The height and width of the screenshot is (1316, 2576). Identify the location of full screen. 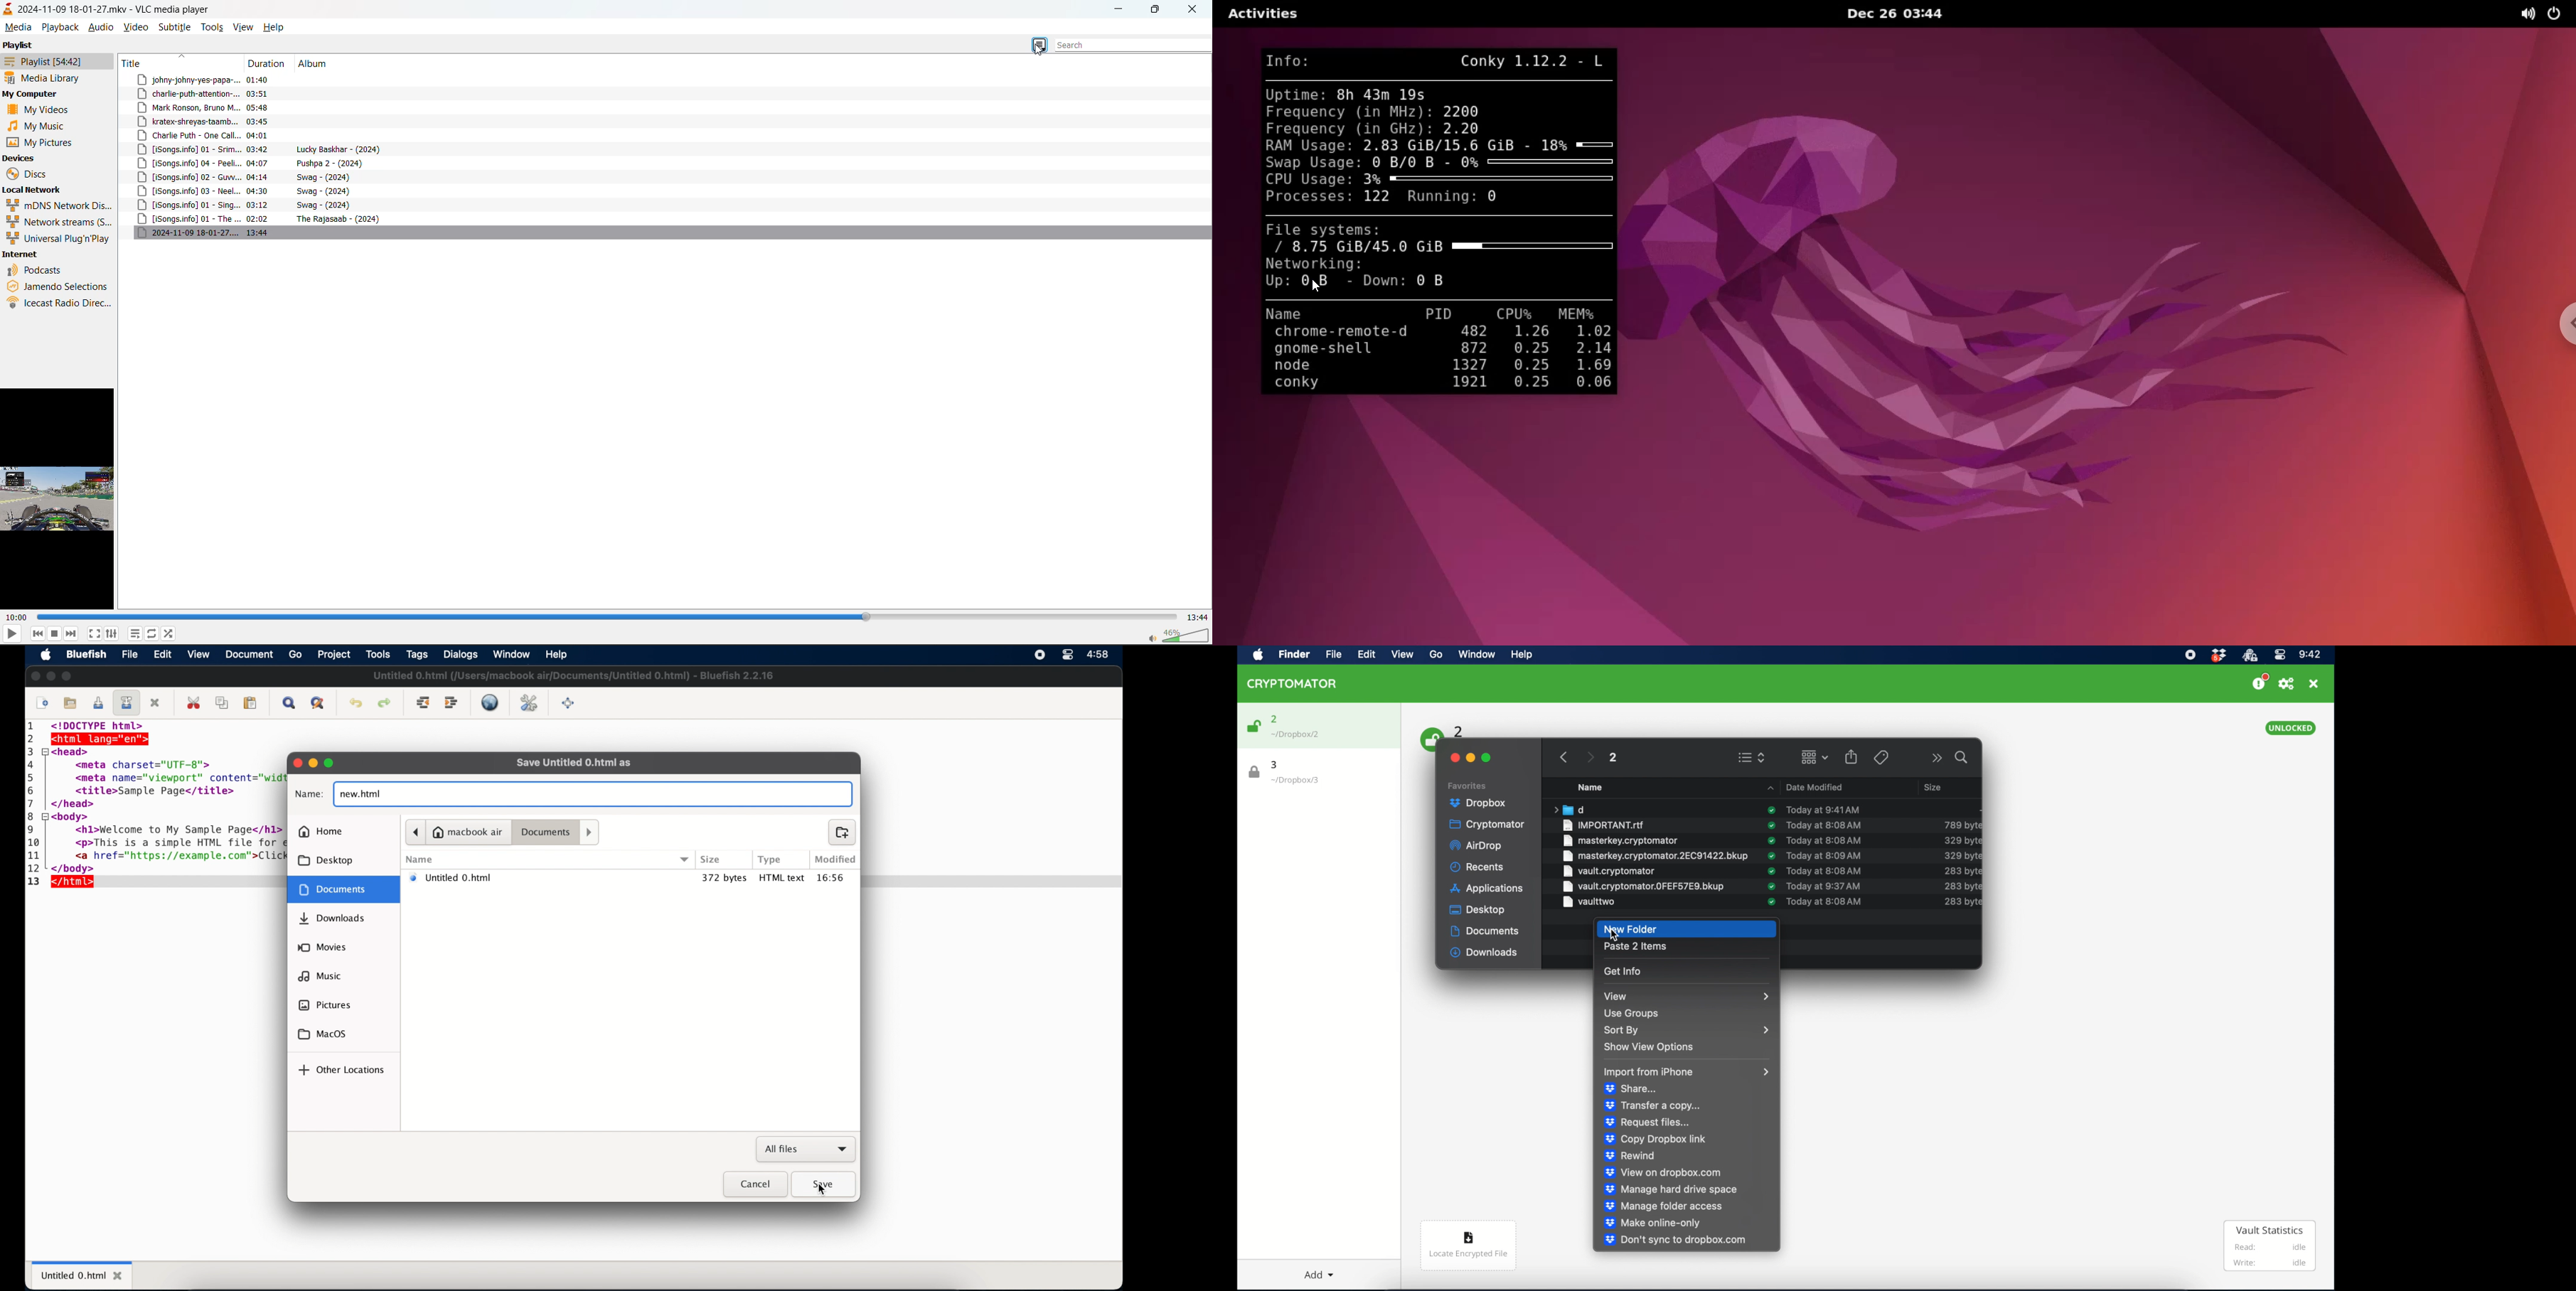
(568, 703).